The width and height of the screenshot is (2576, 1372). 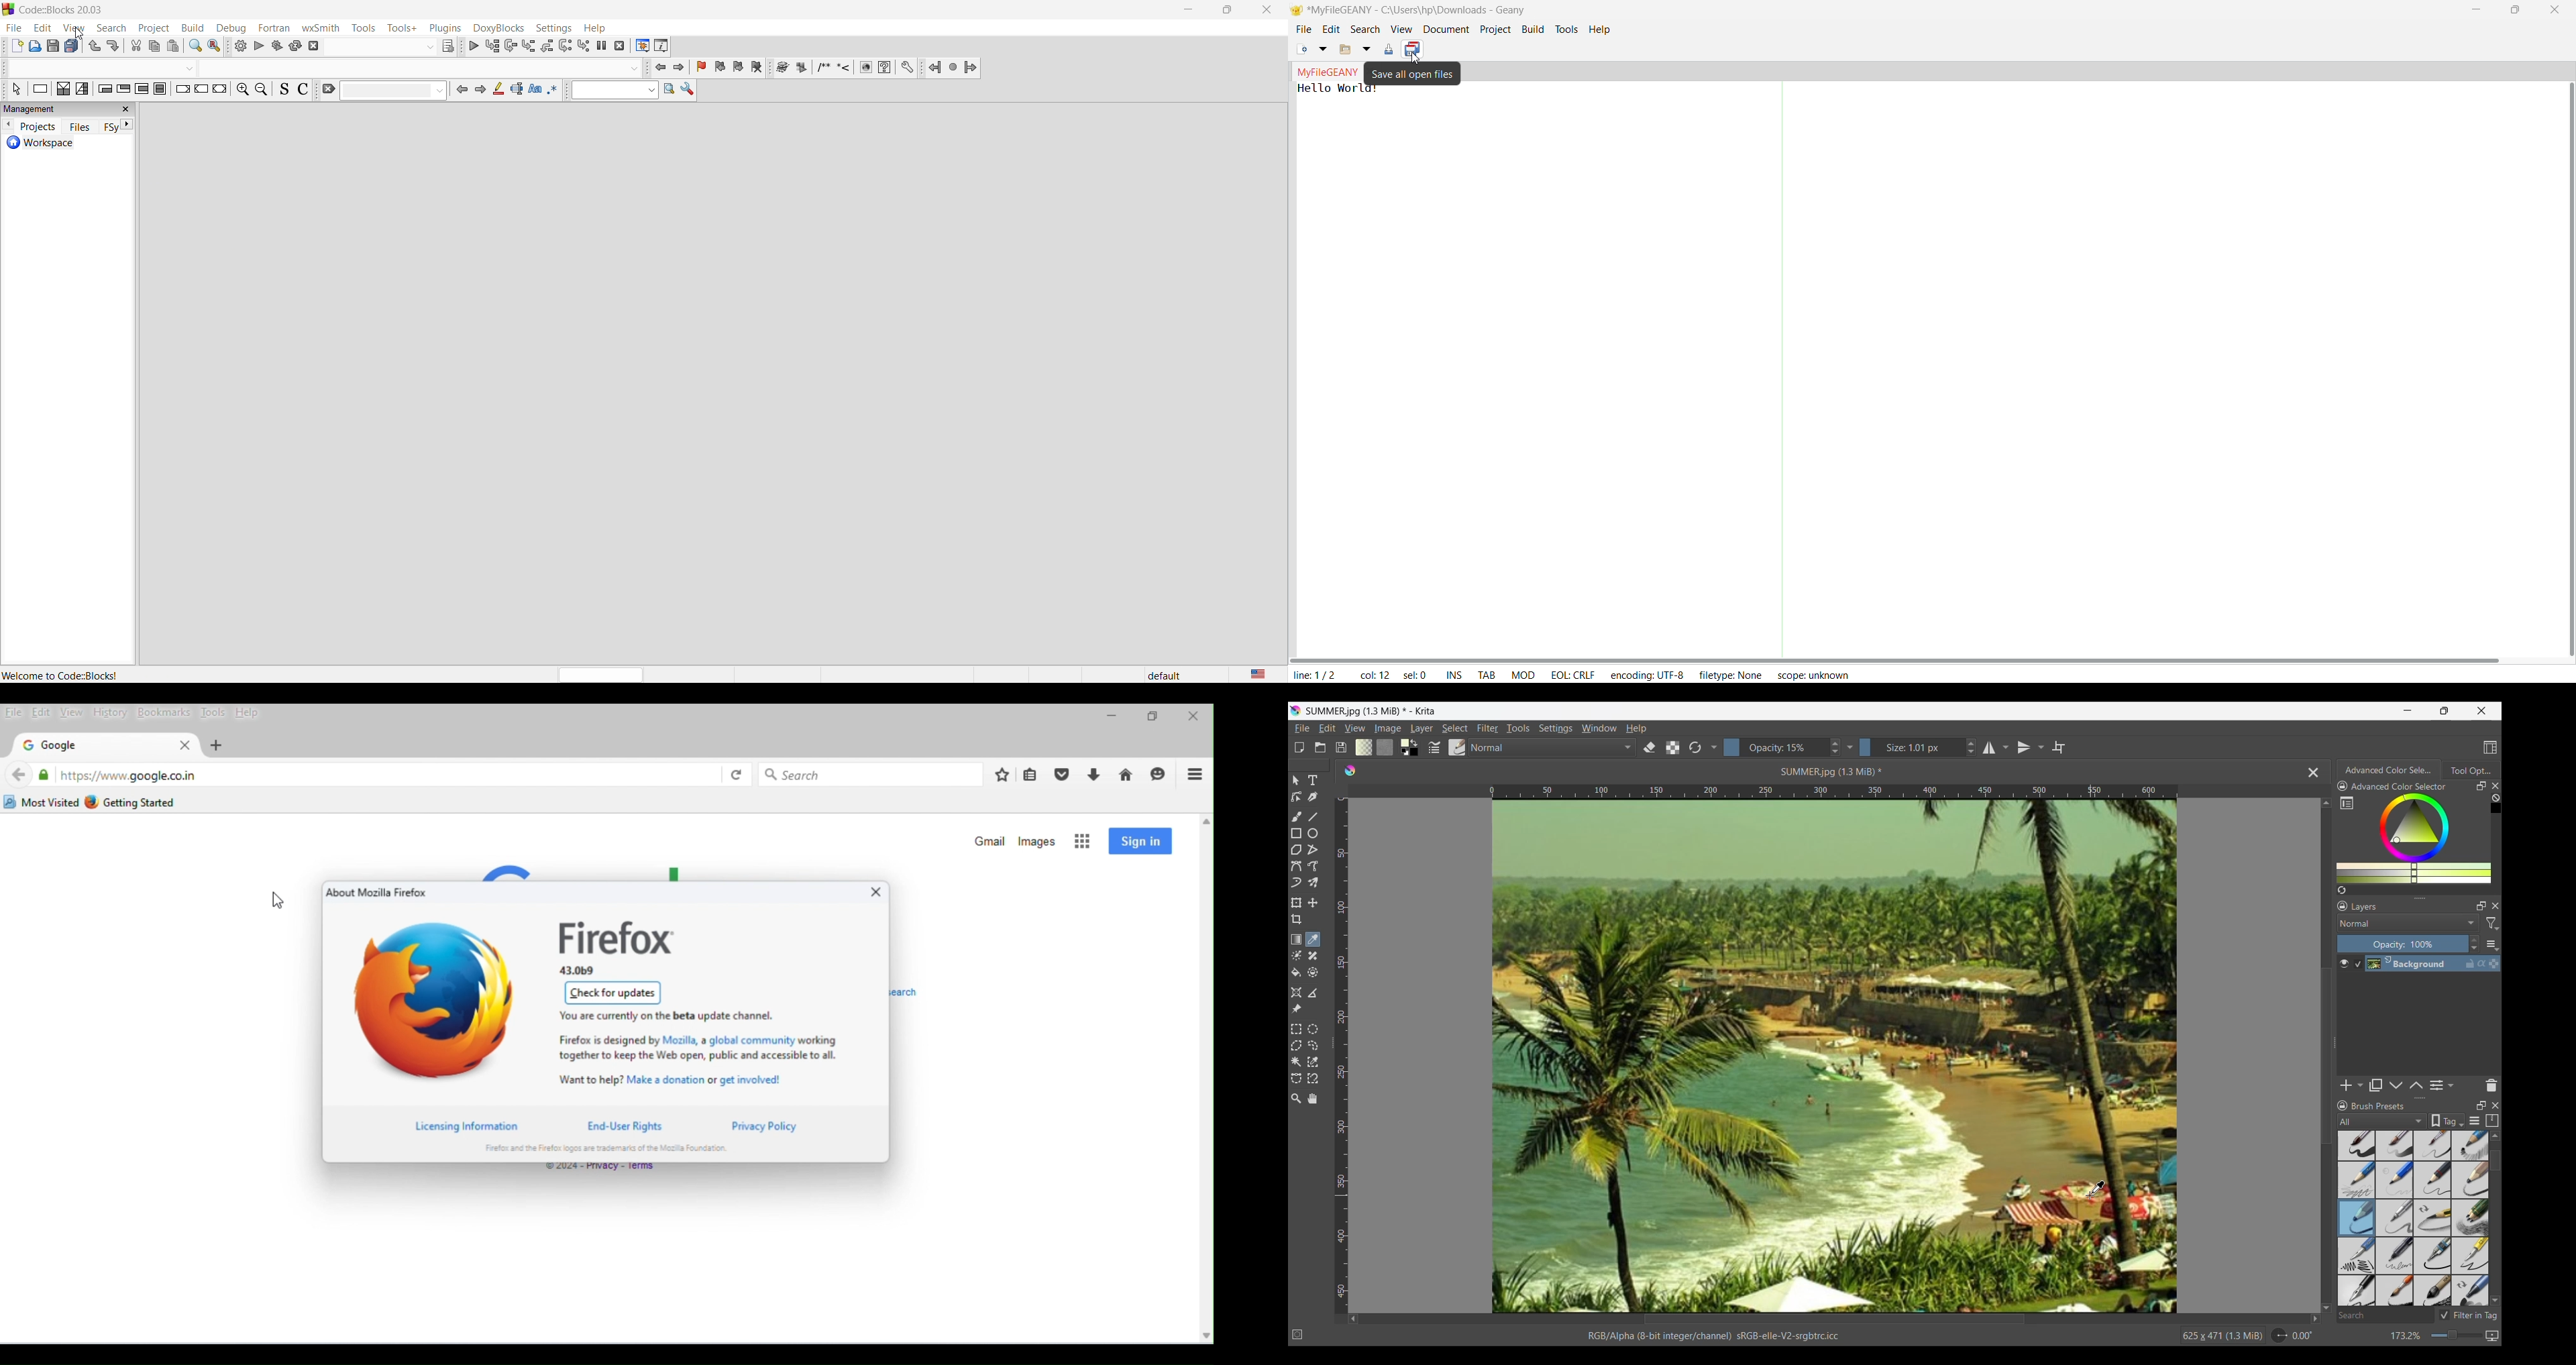 What do you see at coordinates (2326, 803) in the screenshot?
I see `Quick slide to top` at bounding box center [2326, 803].